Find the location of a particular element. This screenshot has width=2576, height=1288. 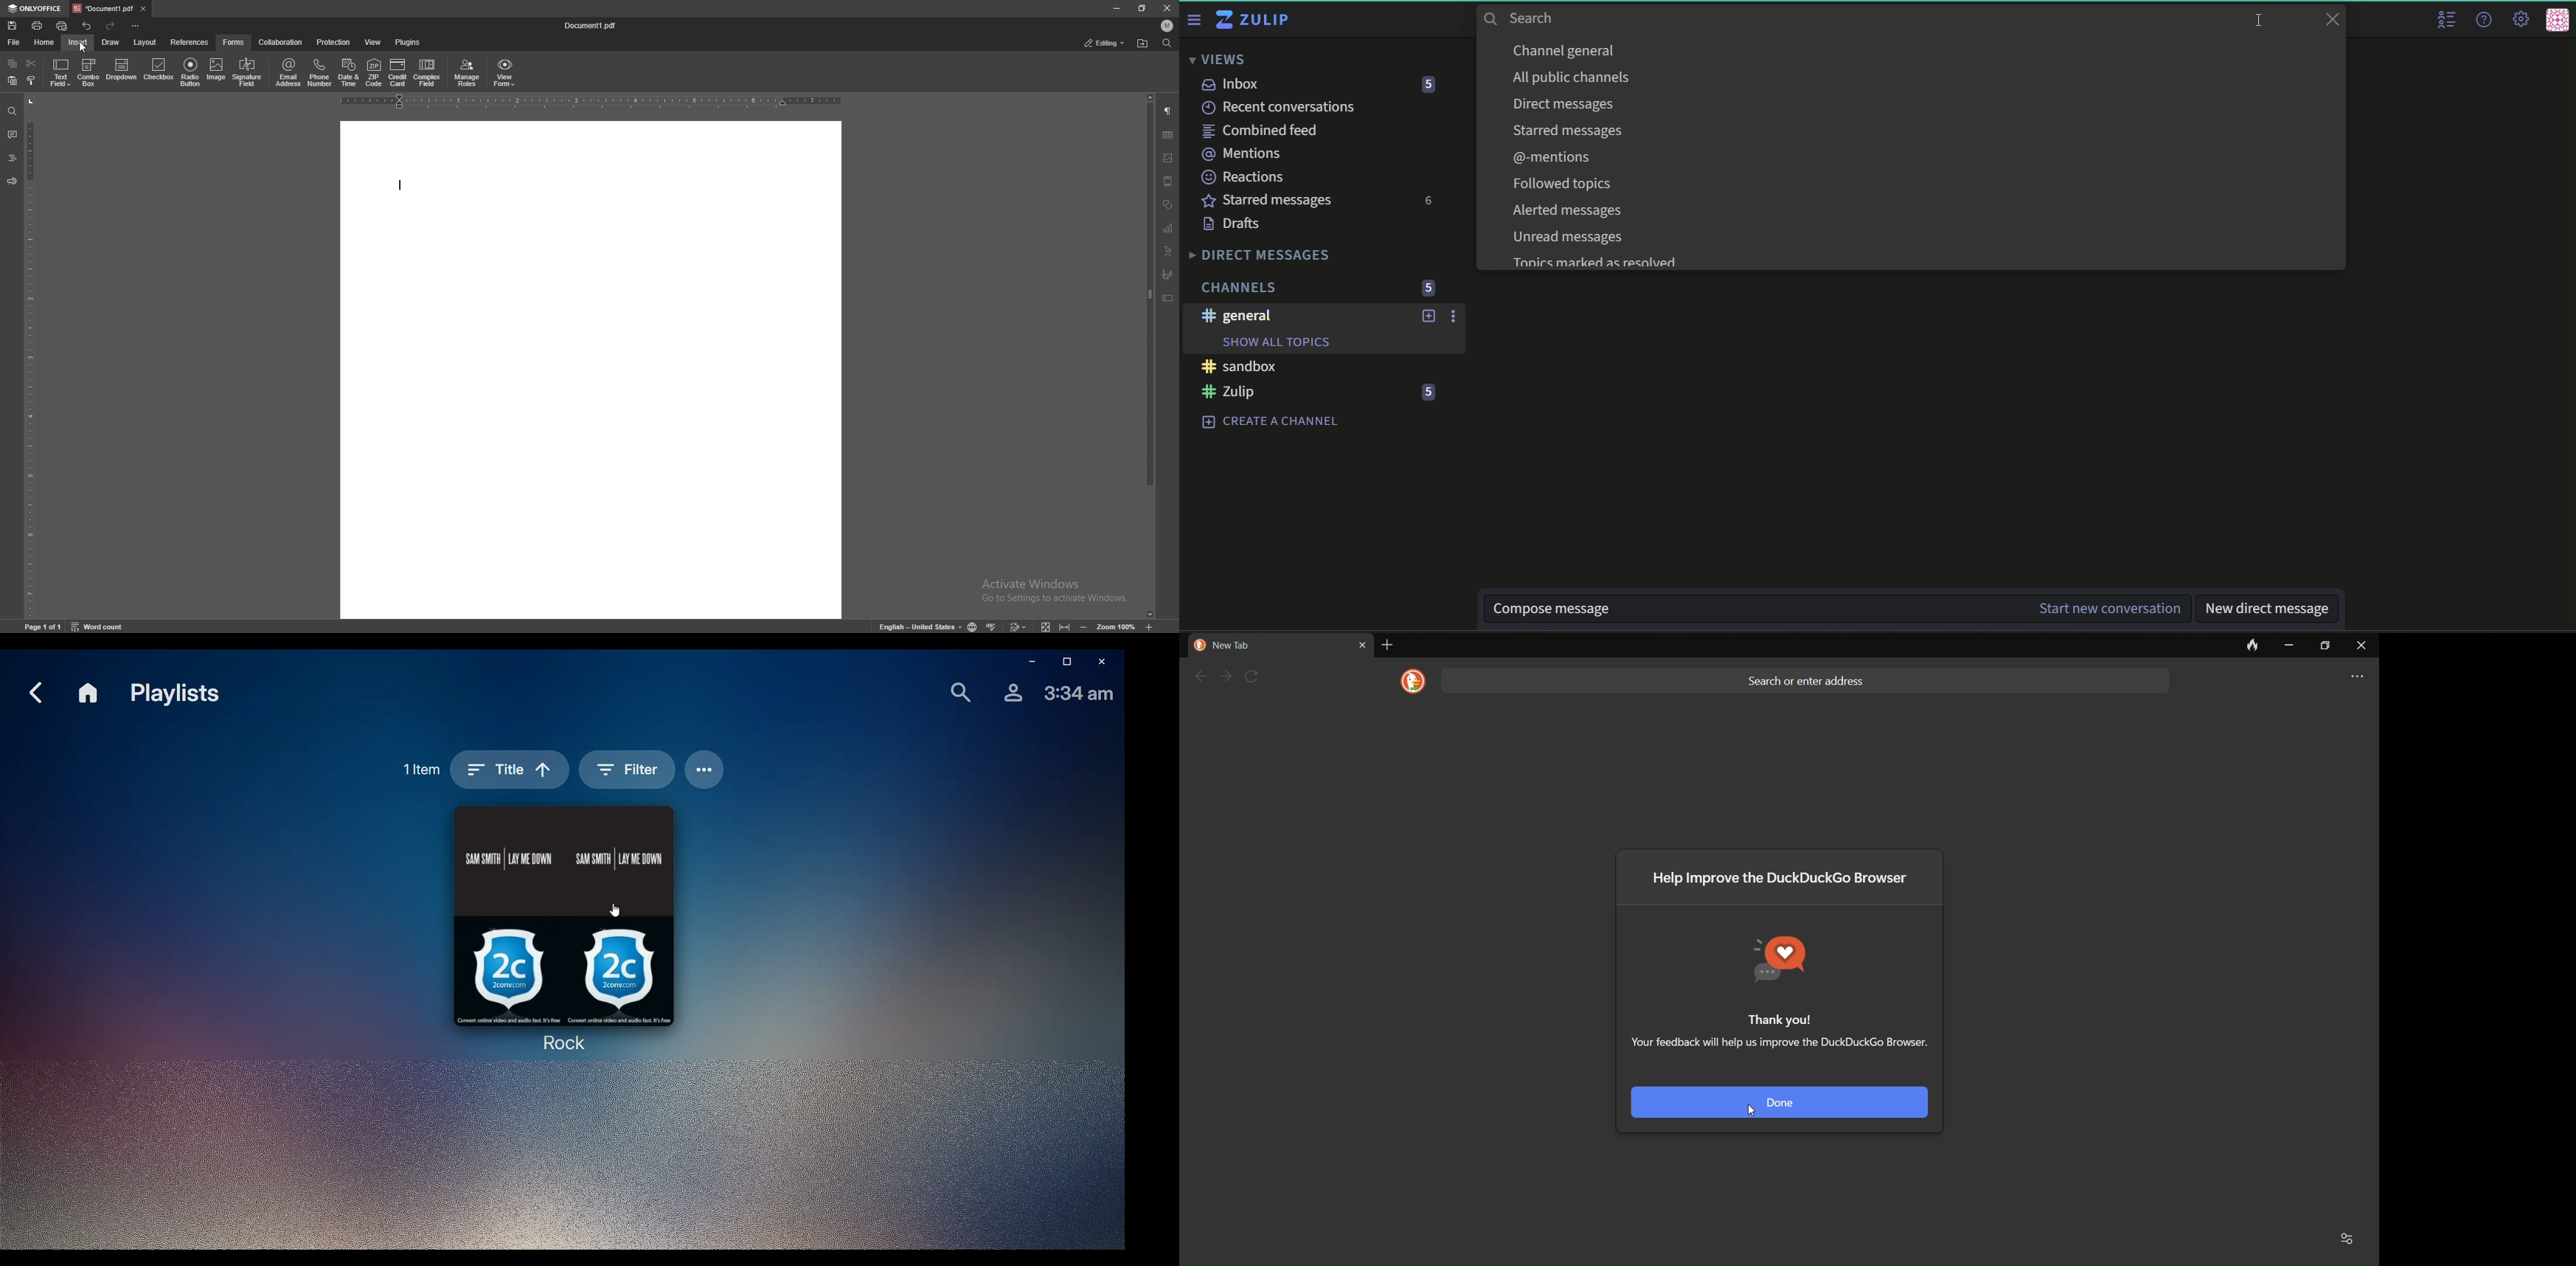

textbox is located at coordinates (2268, 607).